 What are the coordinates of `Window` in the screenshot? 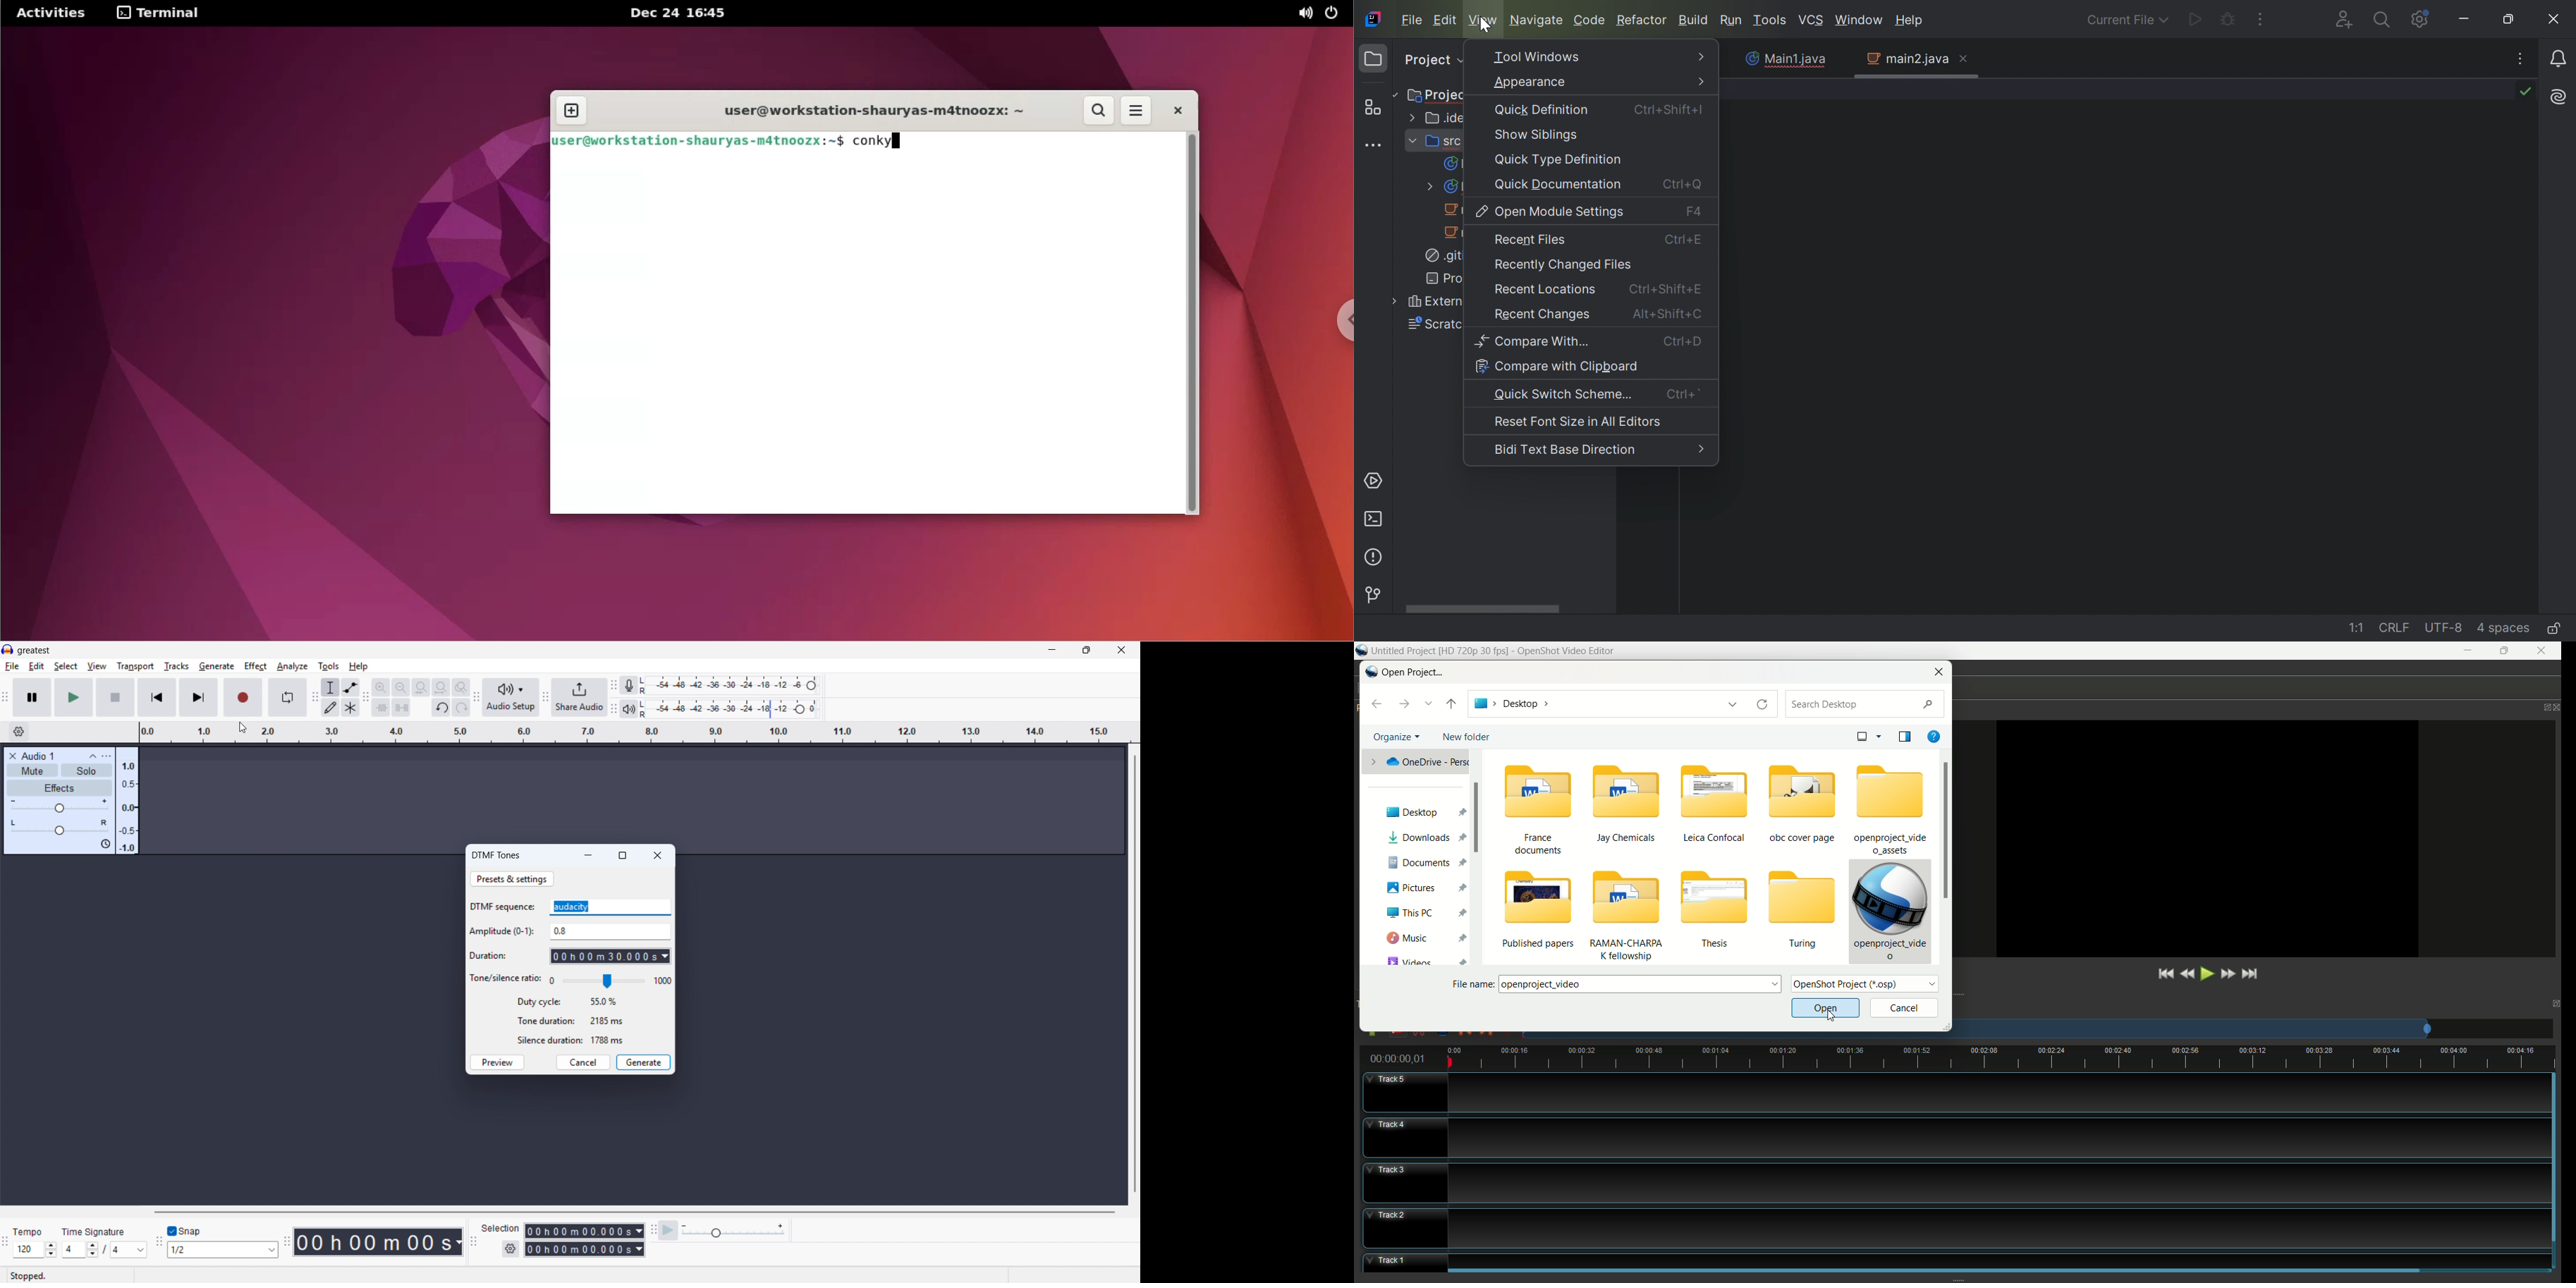 It's located at (1859, 22).